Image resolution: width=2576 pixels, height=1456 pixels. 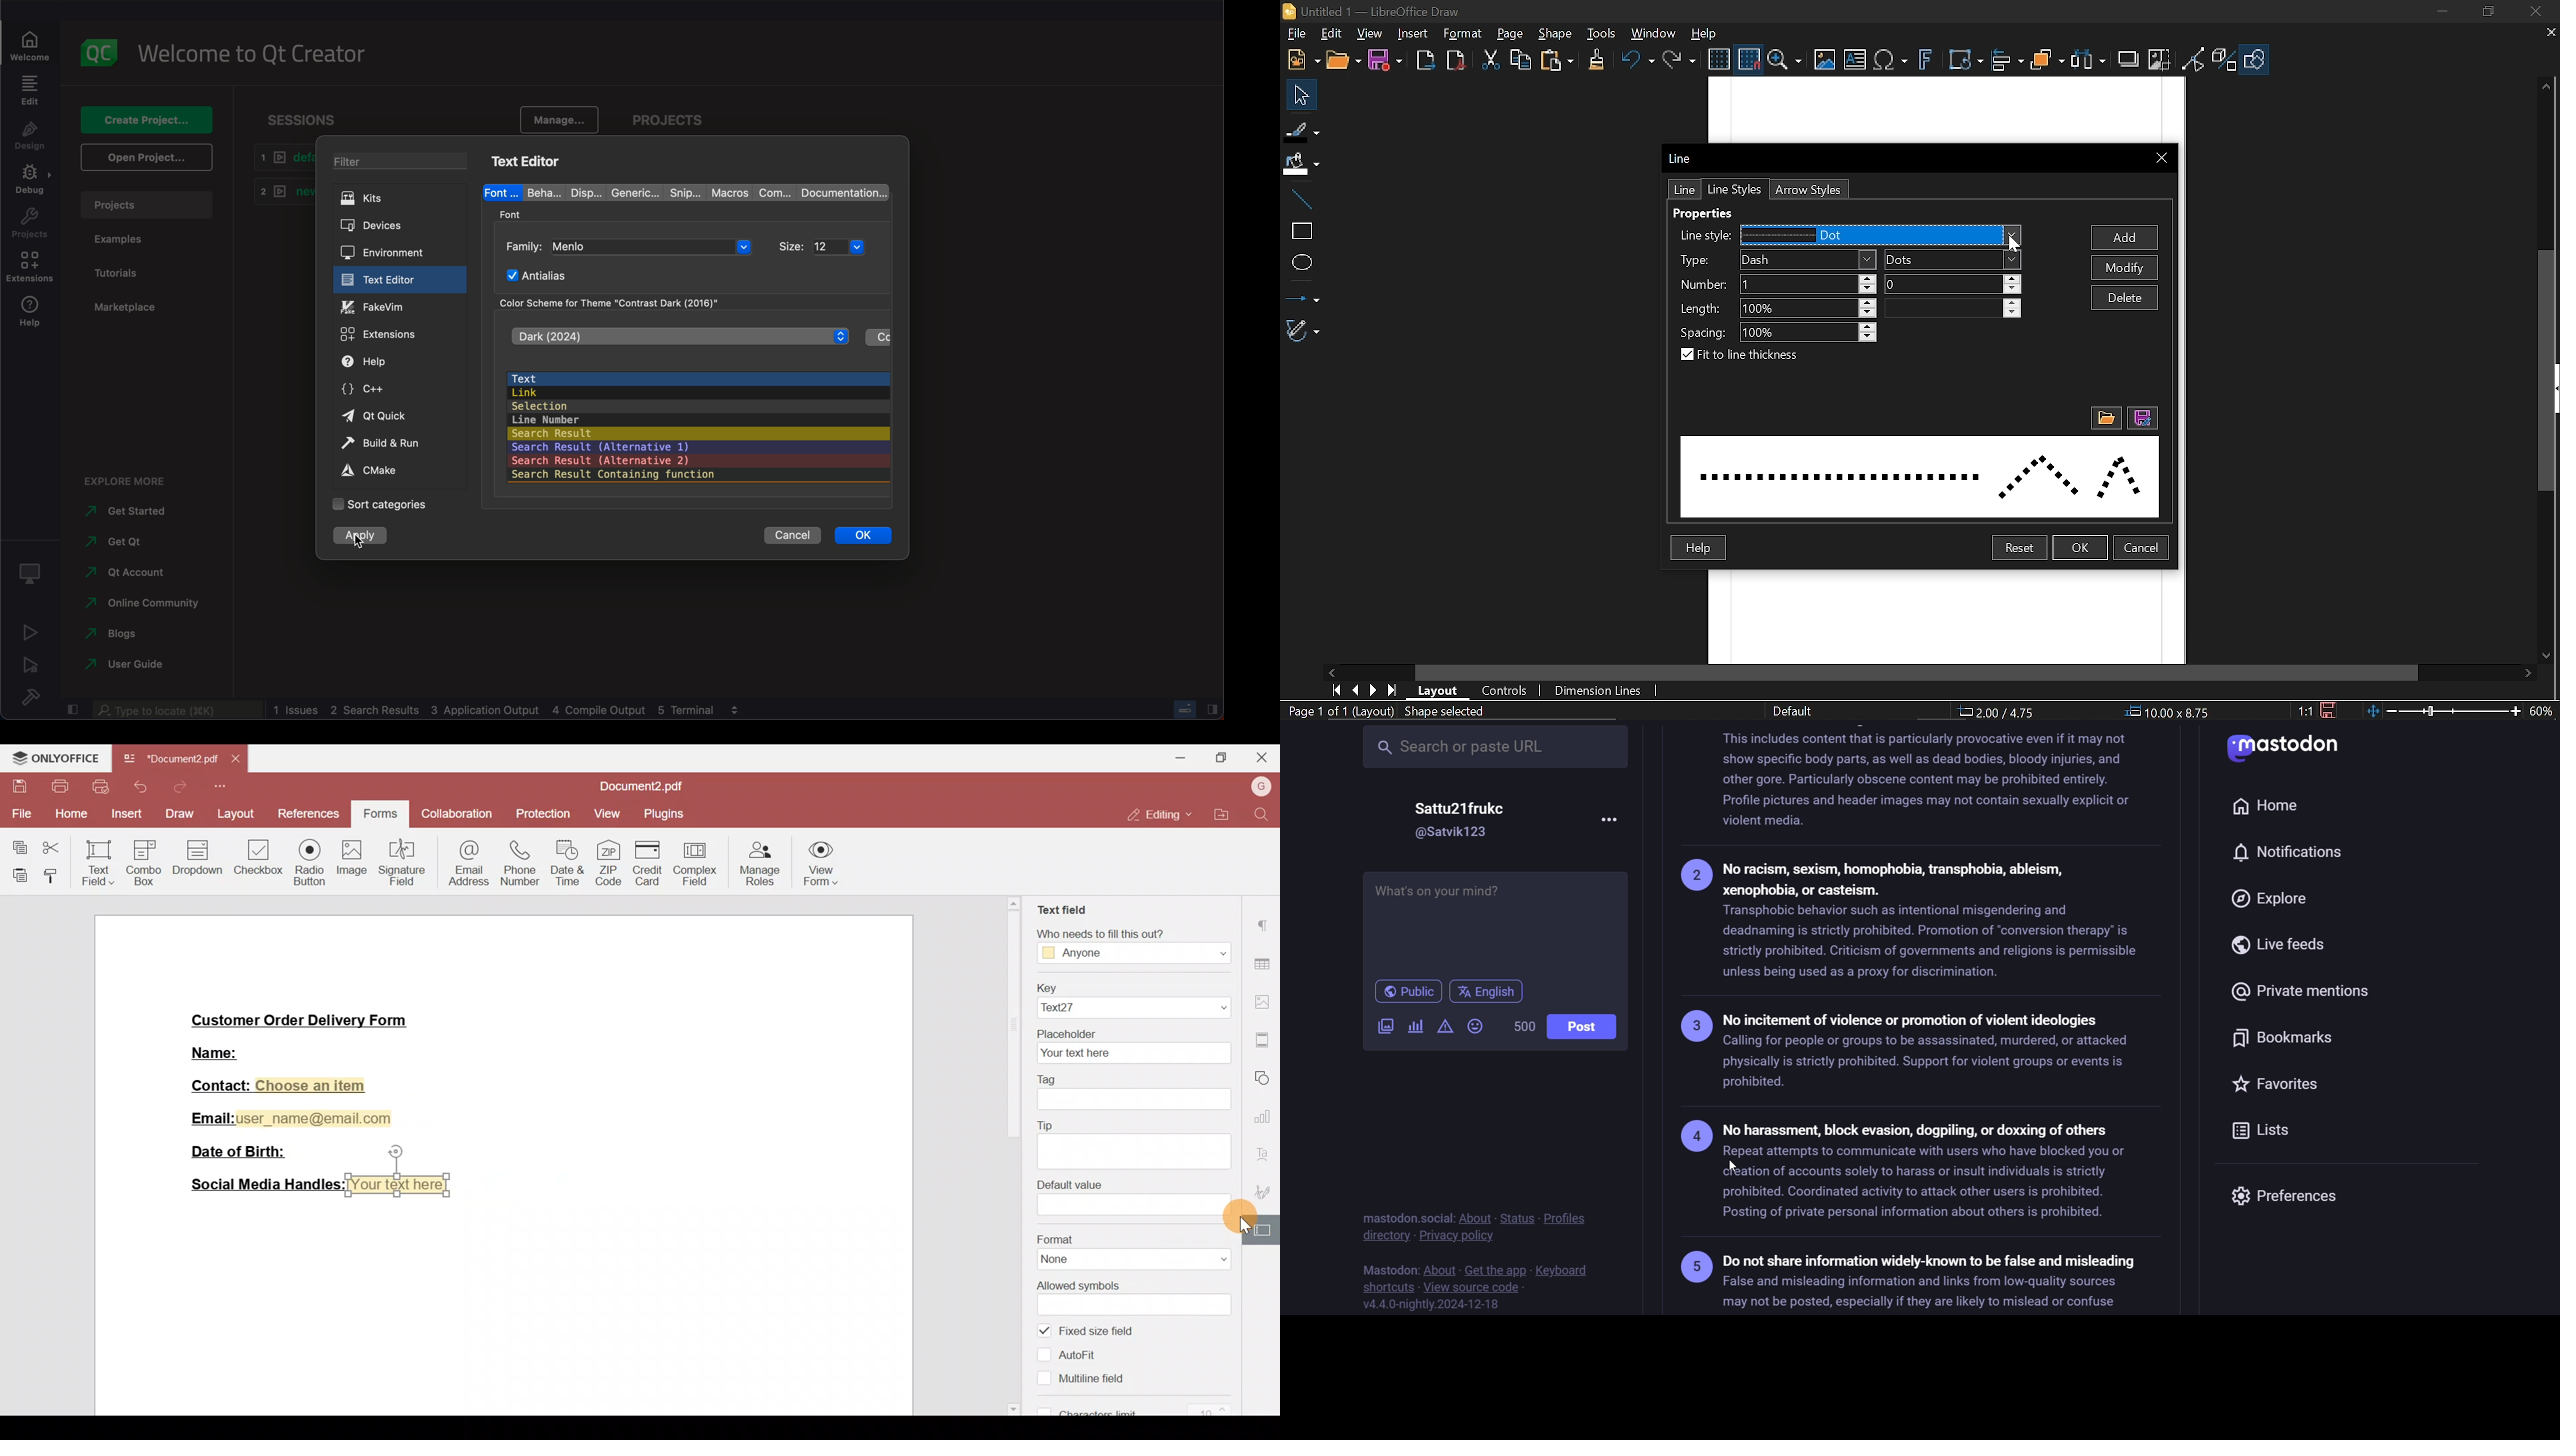 I want to click on Table settings, so click(x=1264, y=962).